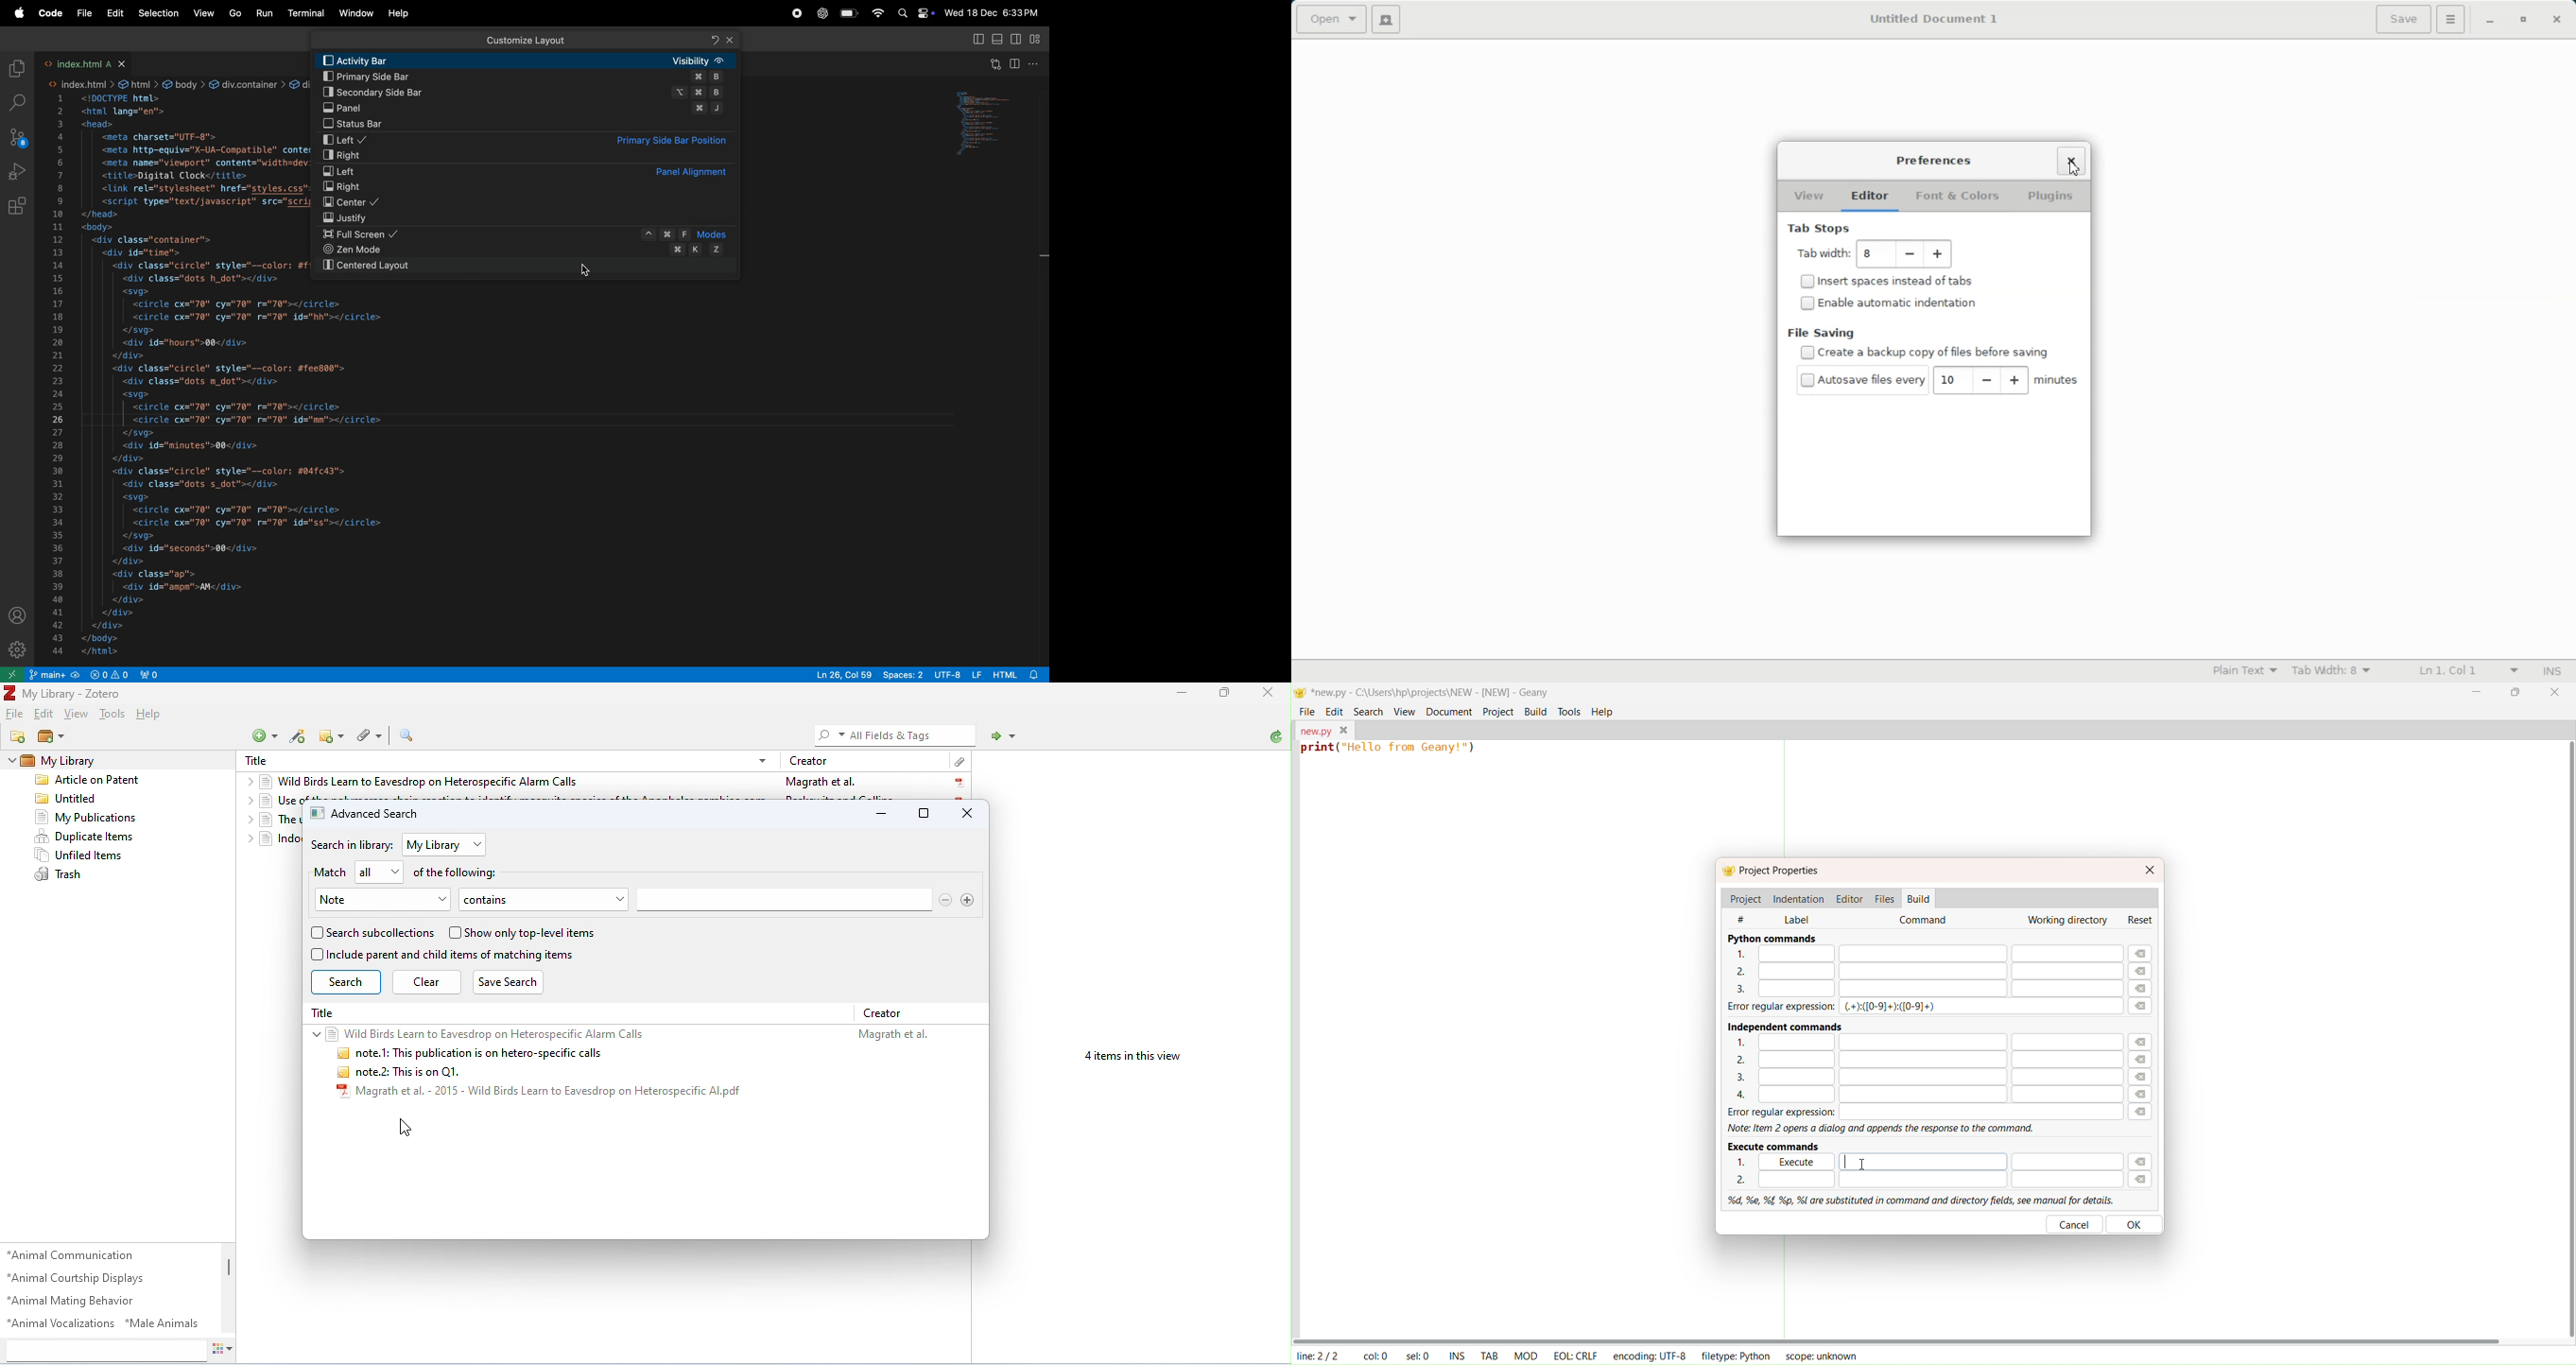 The width and height of the screenshot is (2576, 1372). Describe the element at coordinates (18, 616) in the screenshot. I see `profile` at that location.